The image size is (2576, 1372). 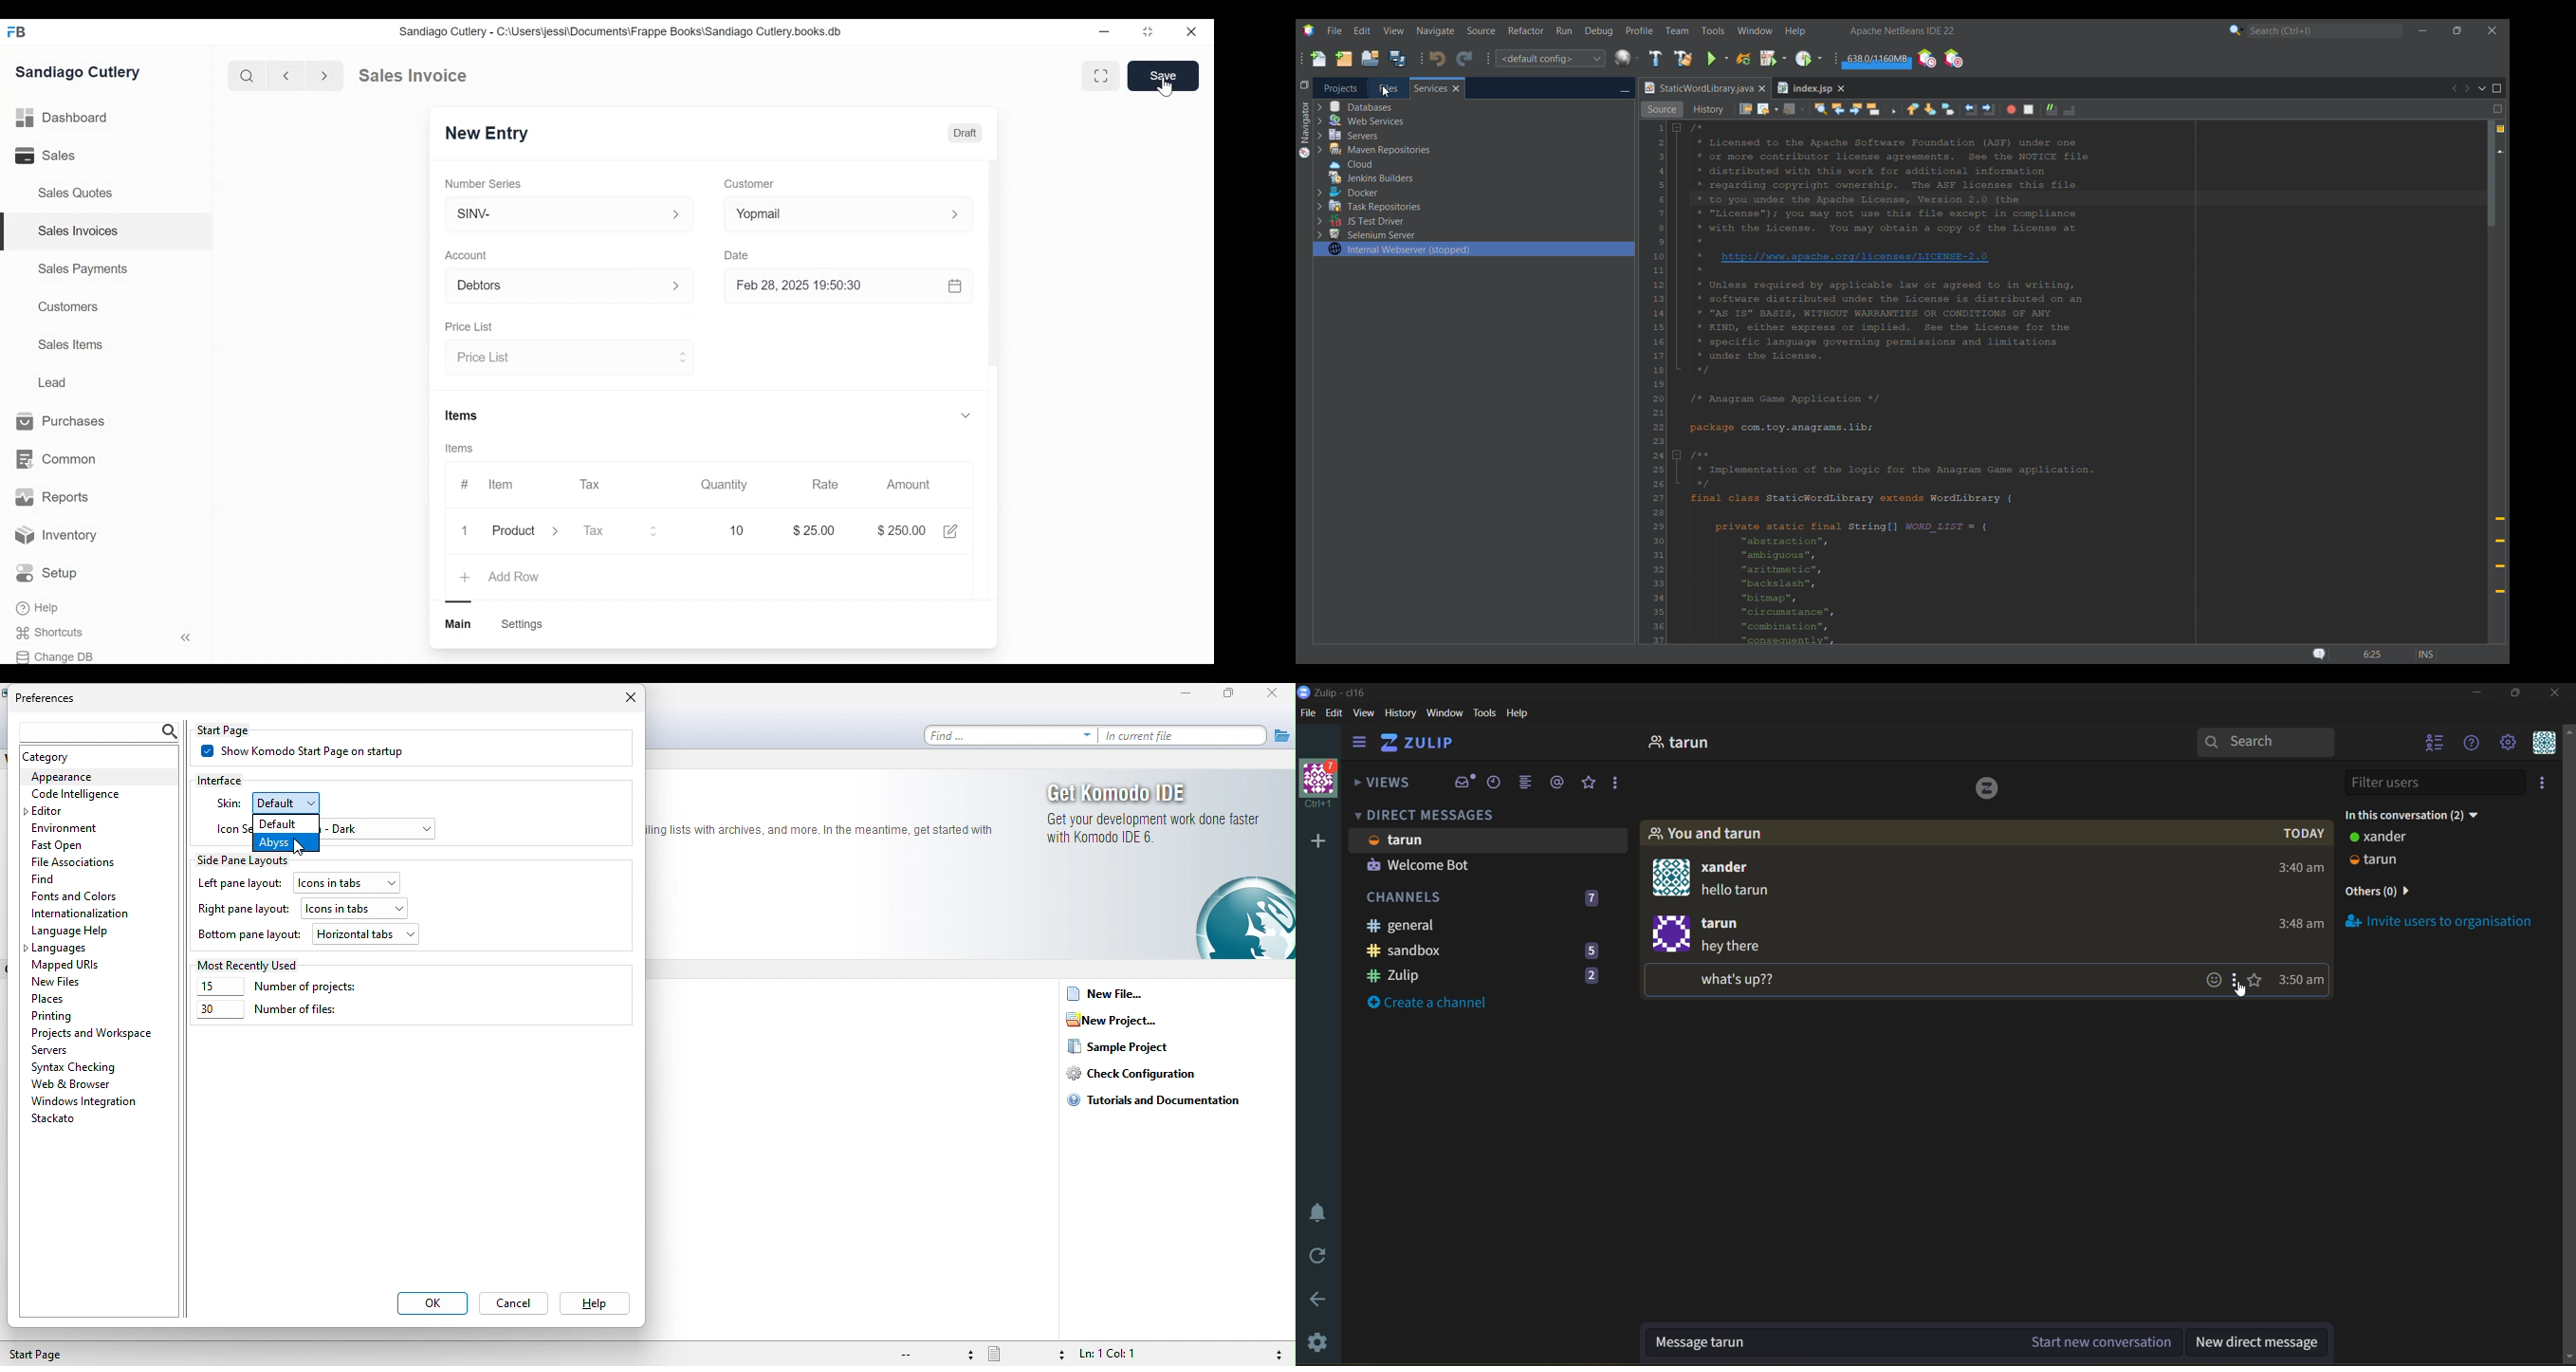 What do you see at coordinates (186, 639) in the screenshot?
I see `«` at bounding box center [186, 639].